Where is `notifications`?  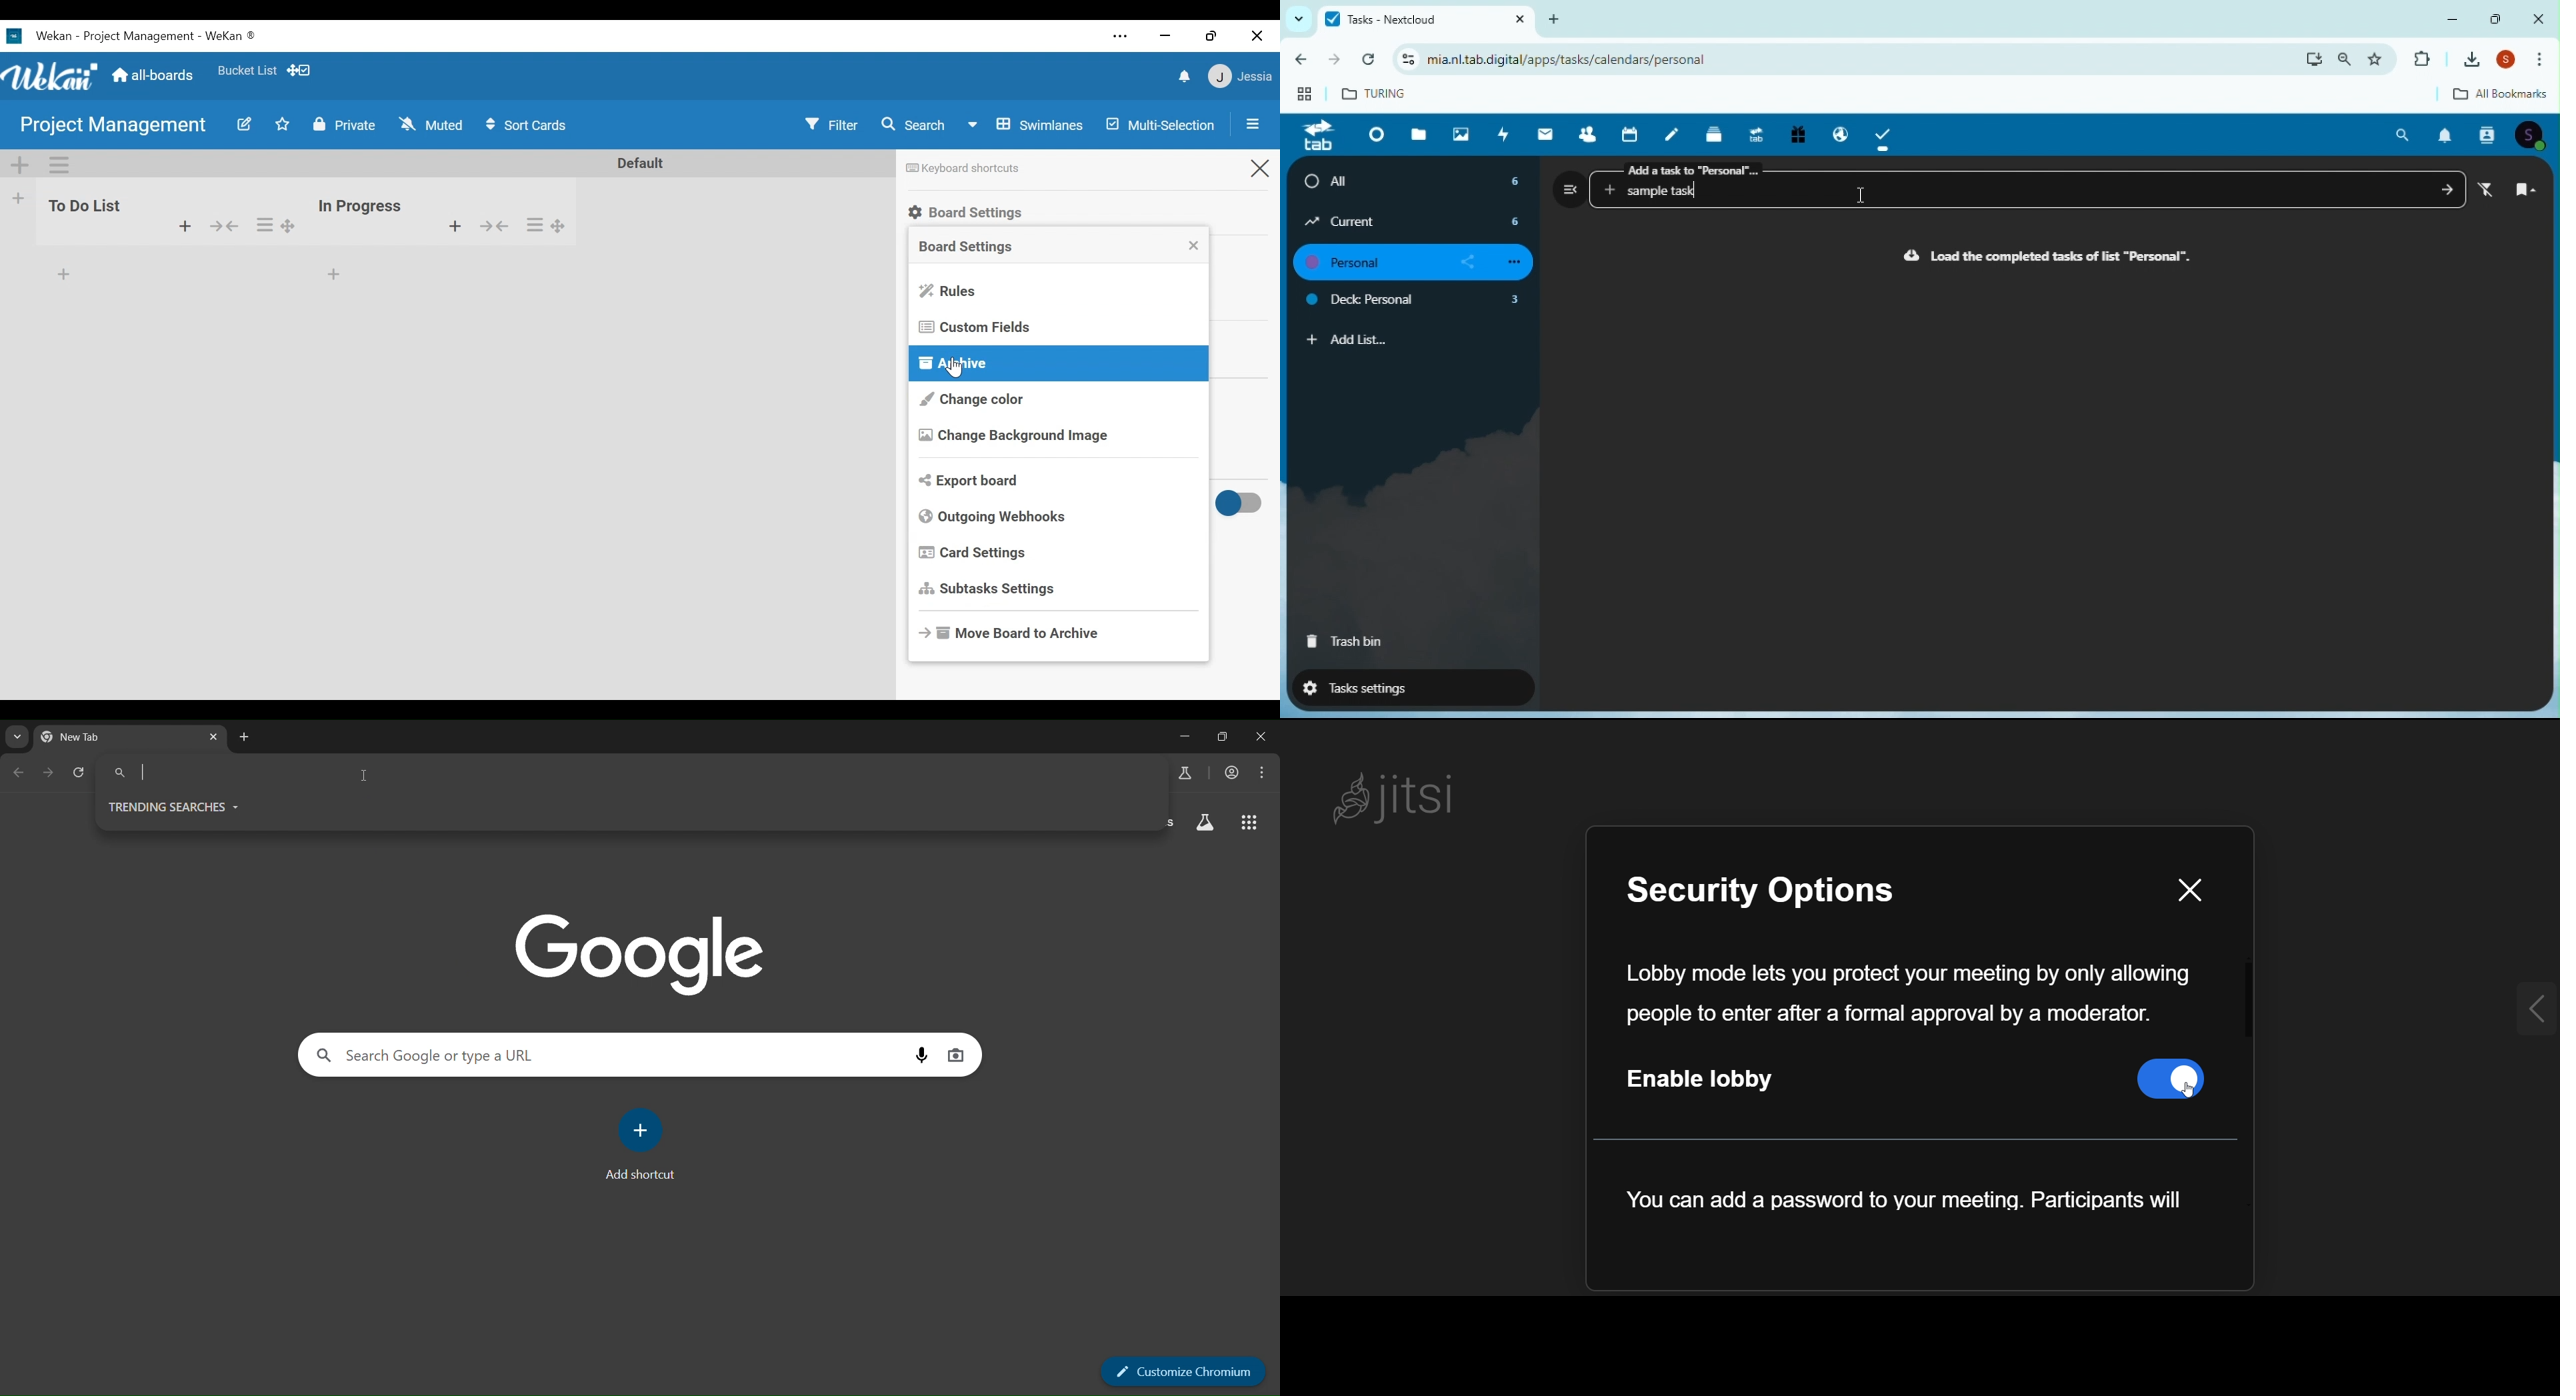
notifications is located at coordinates (1182, 77).